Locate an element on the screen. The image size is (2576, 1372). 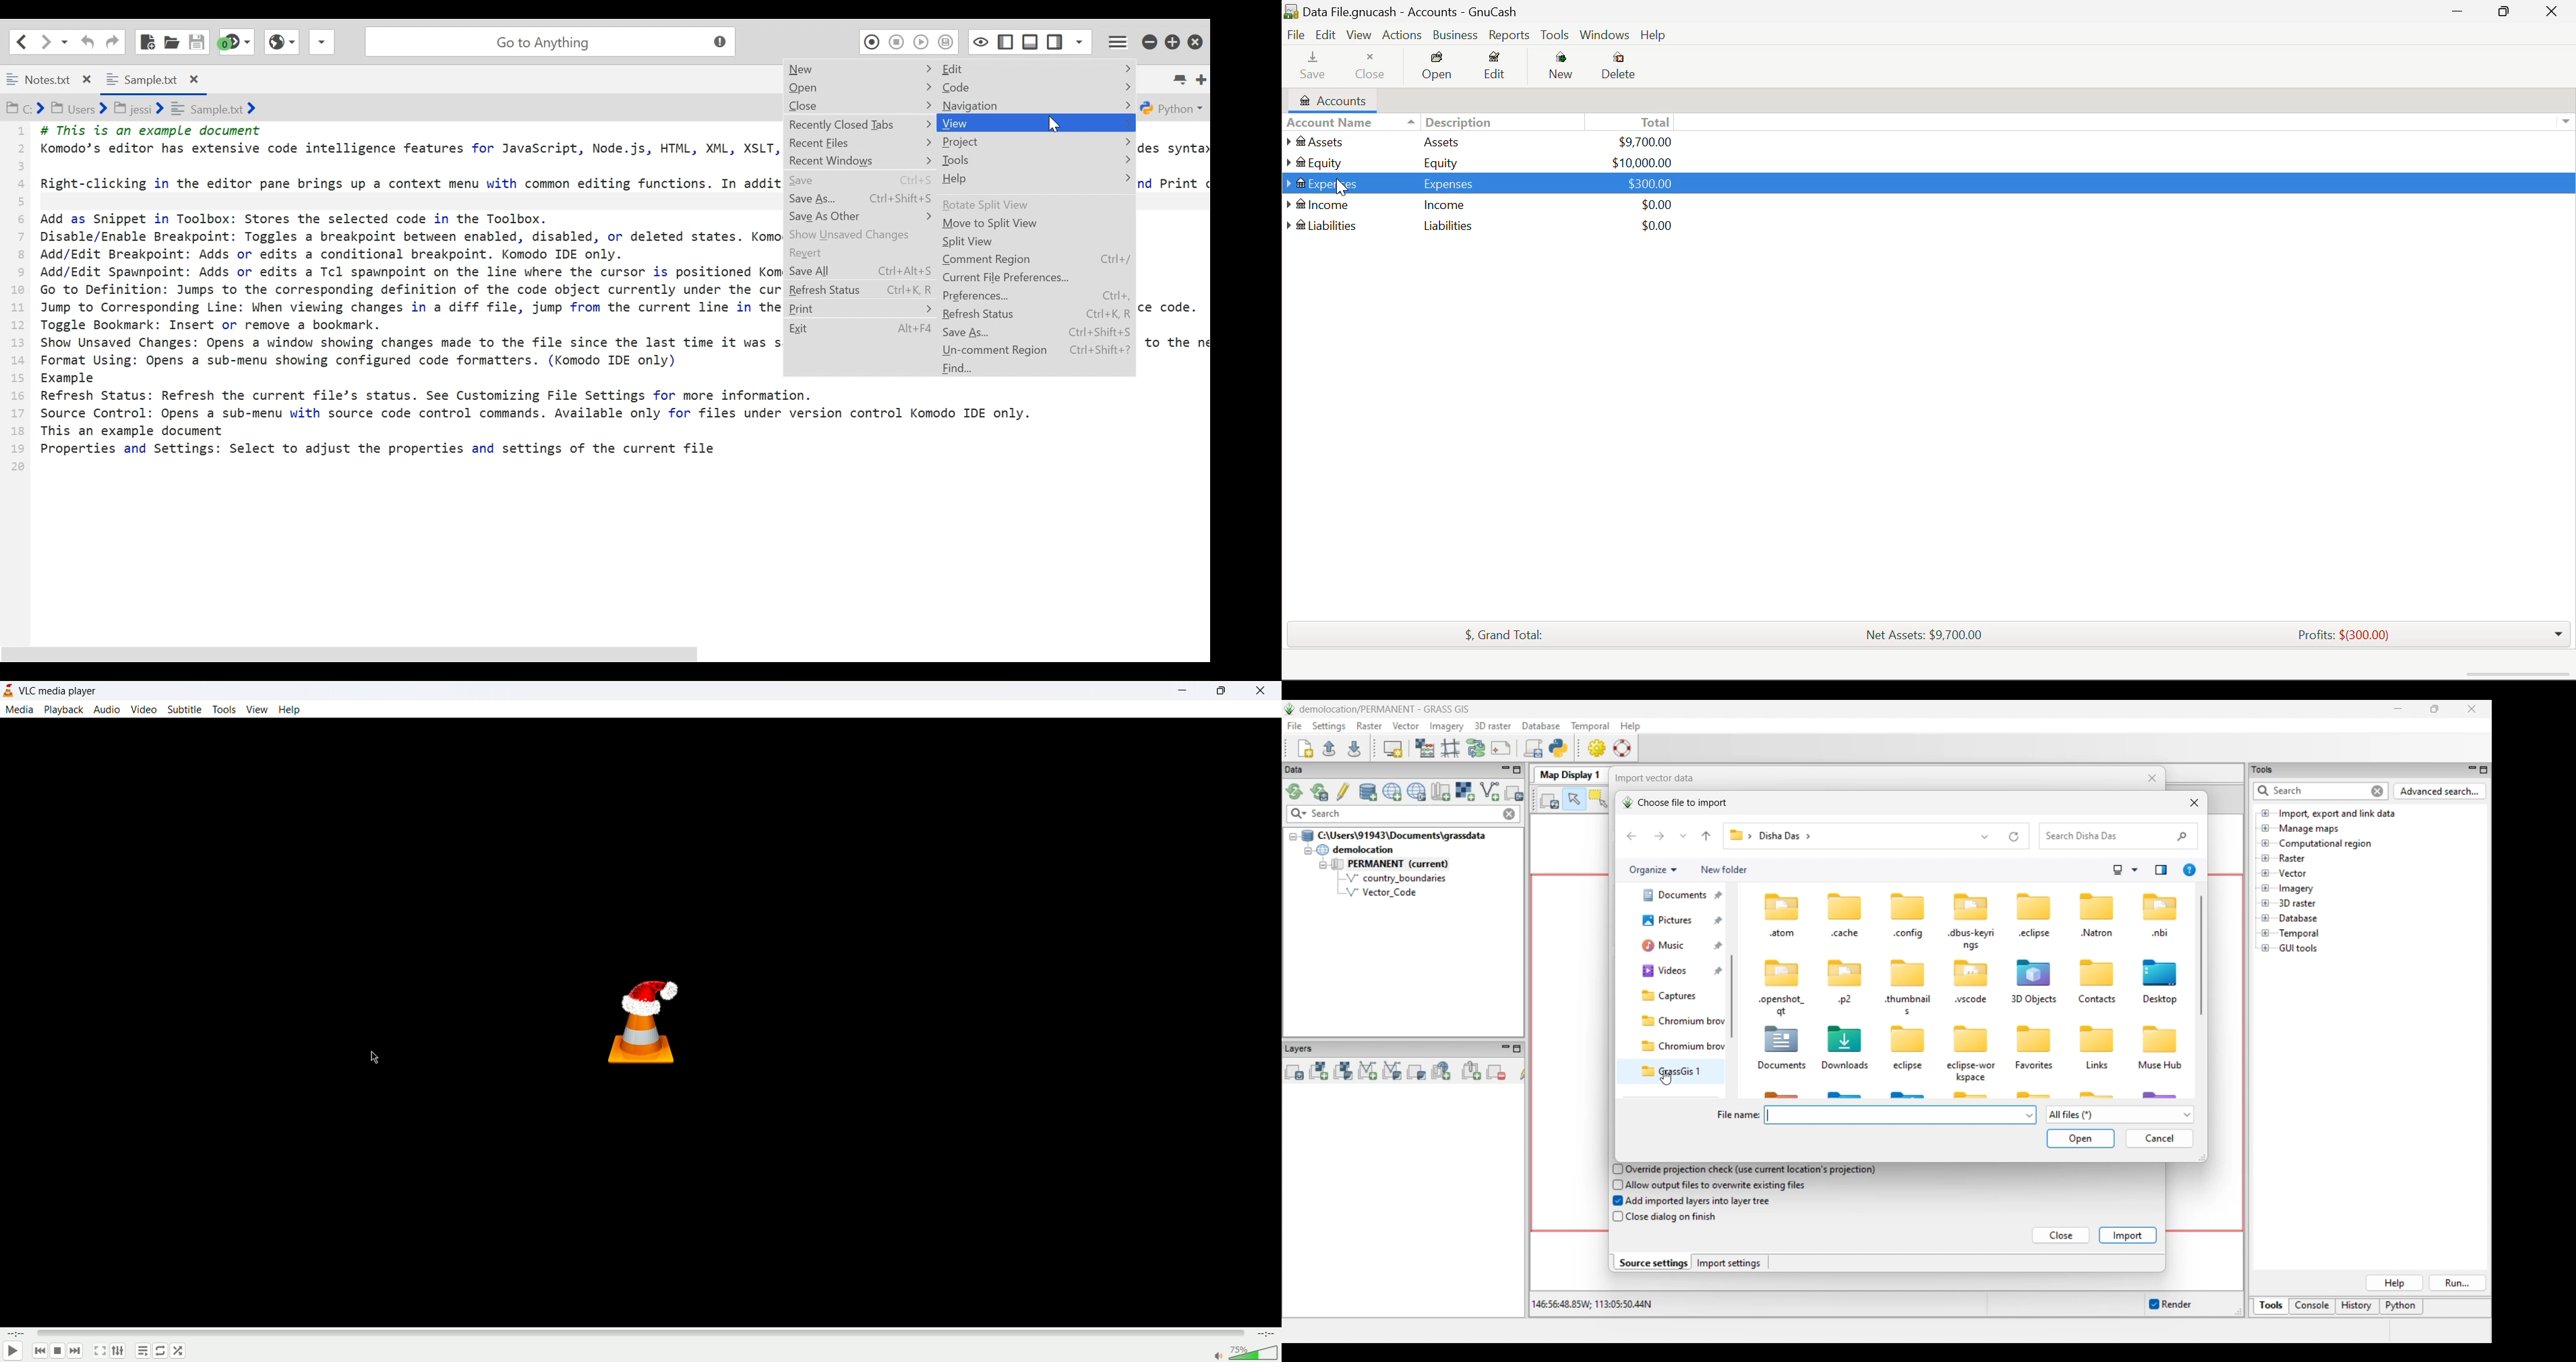
elapsed time is located at coordinates (15, 1334).